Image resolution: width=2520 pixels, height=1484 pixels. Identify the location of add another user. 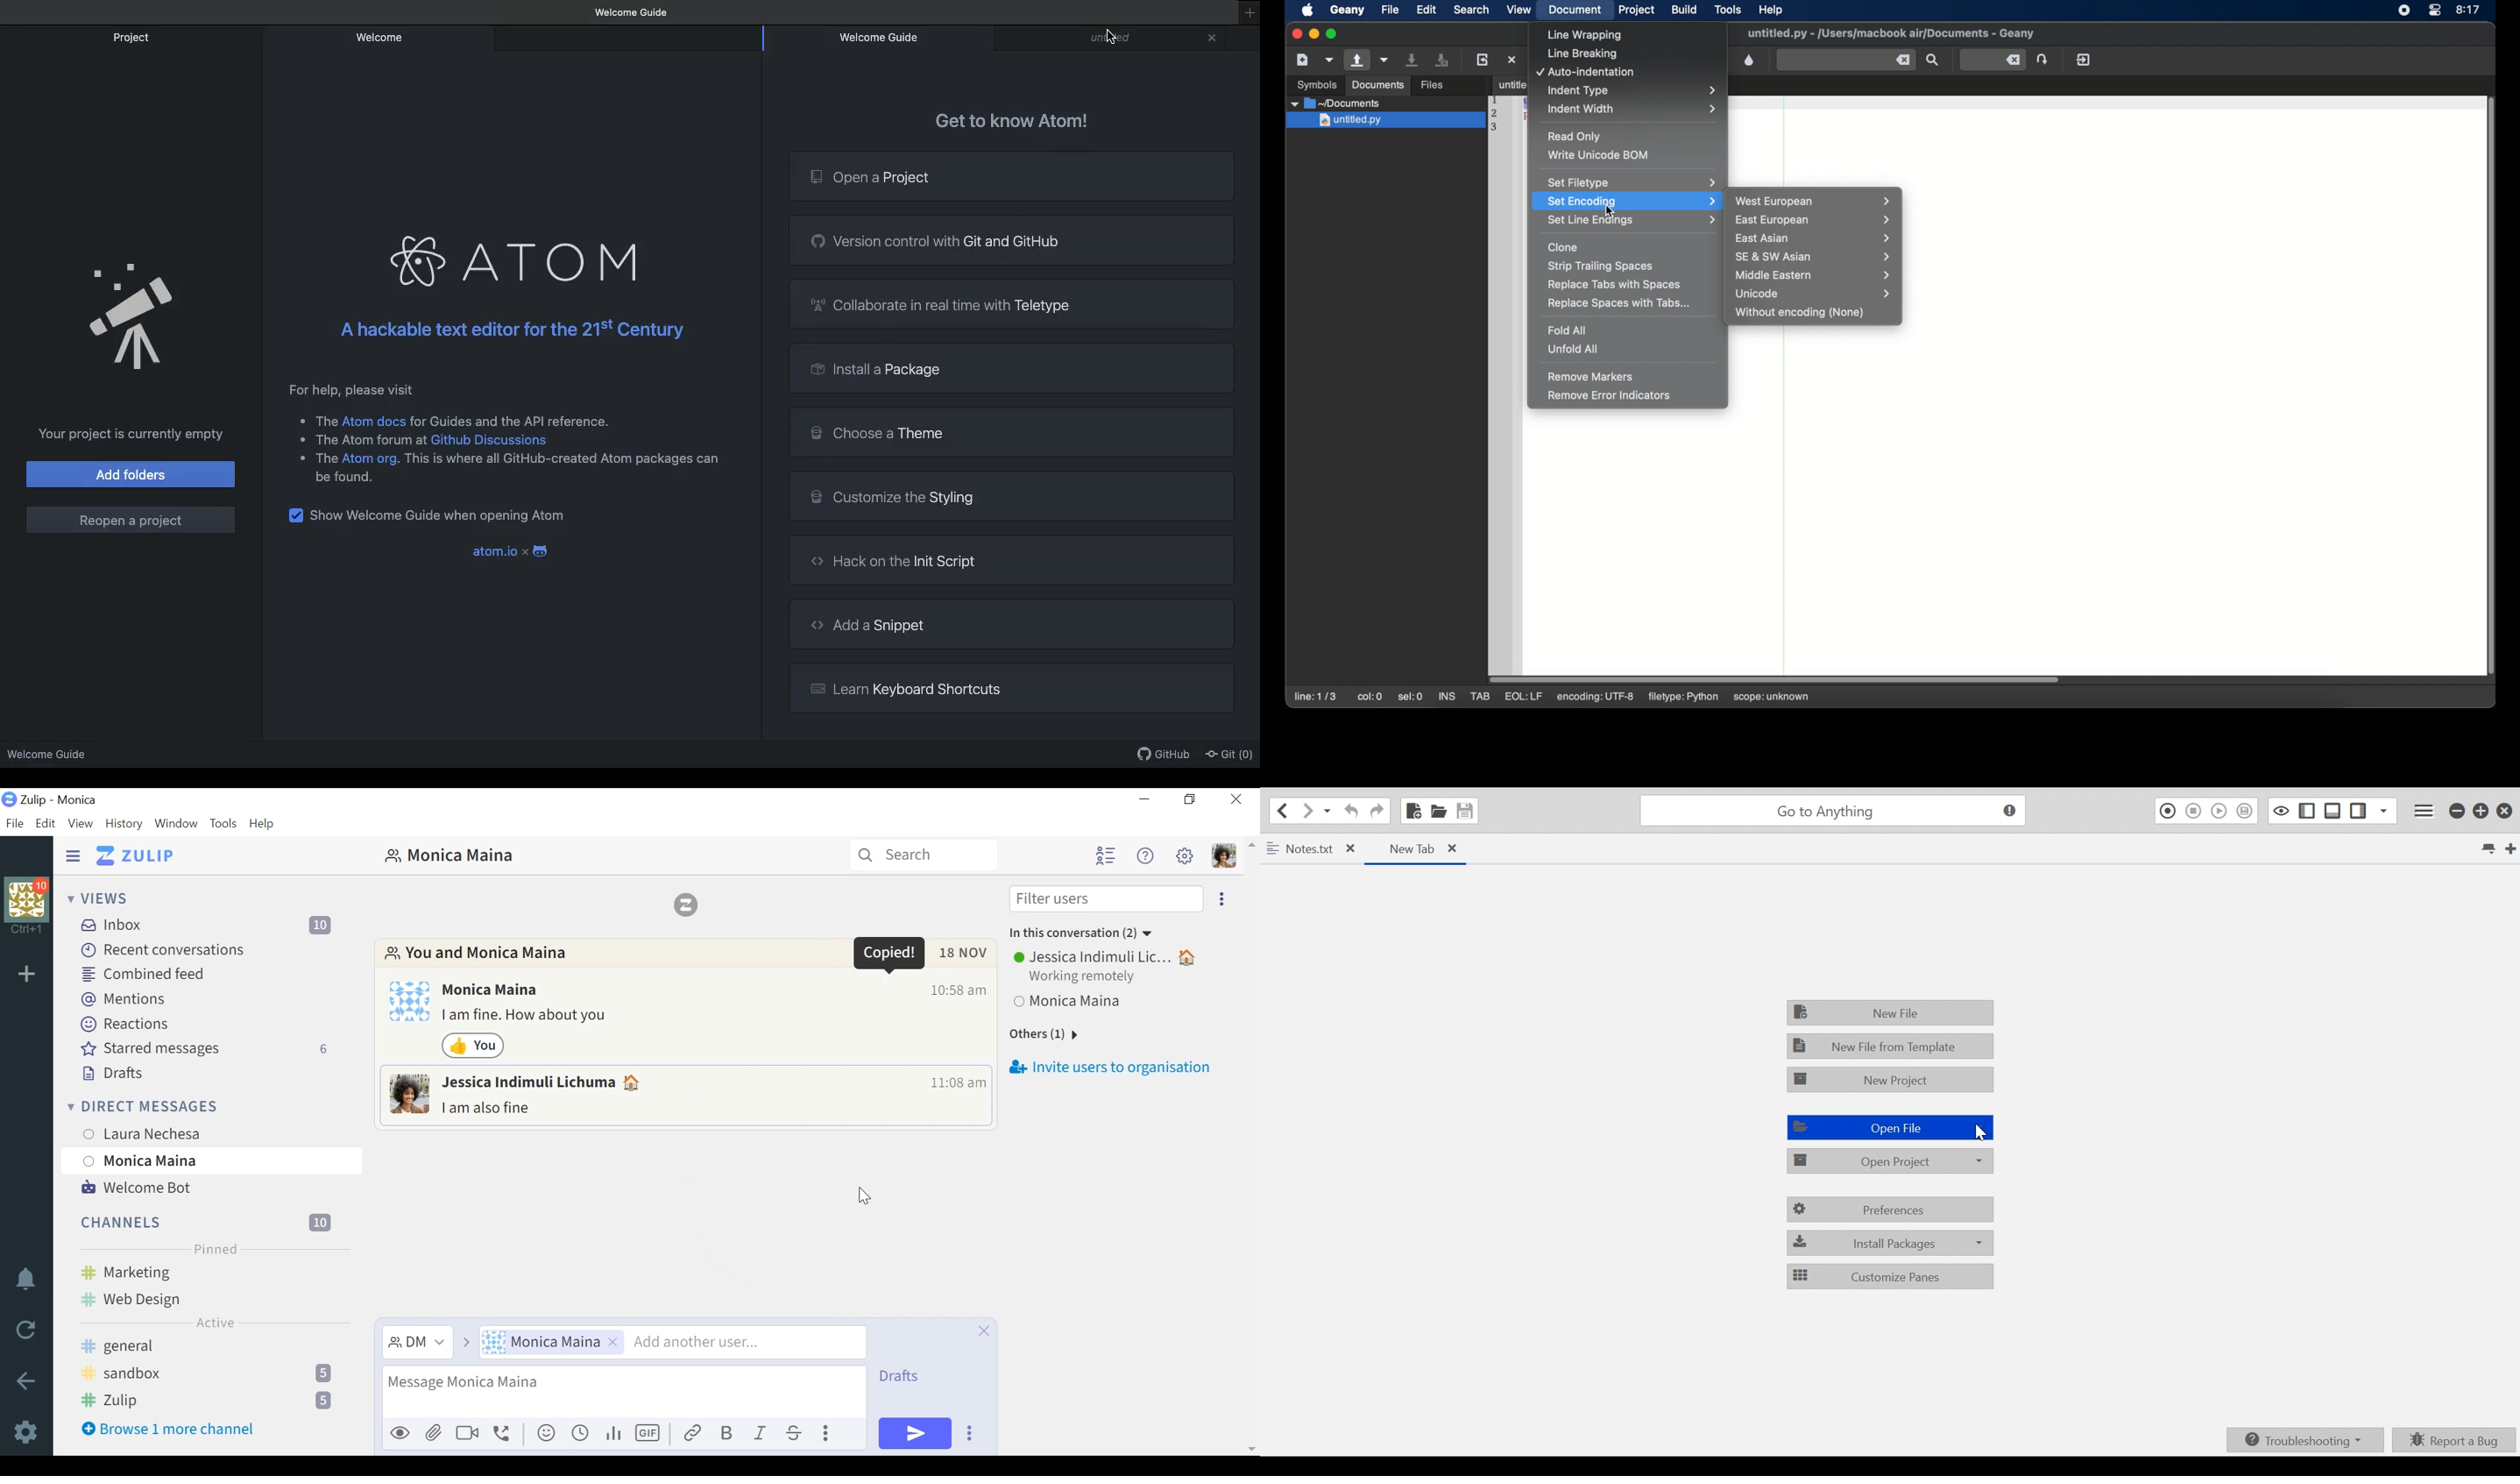
(745, 1343).